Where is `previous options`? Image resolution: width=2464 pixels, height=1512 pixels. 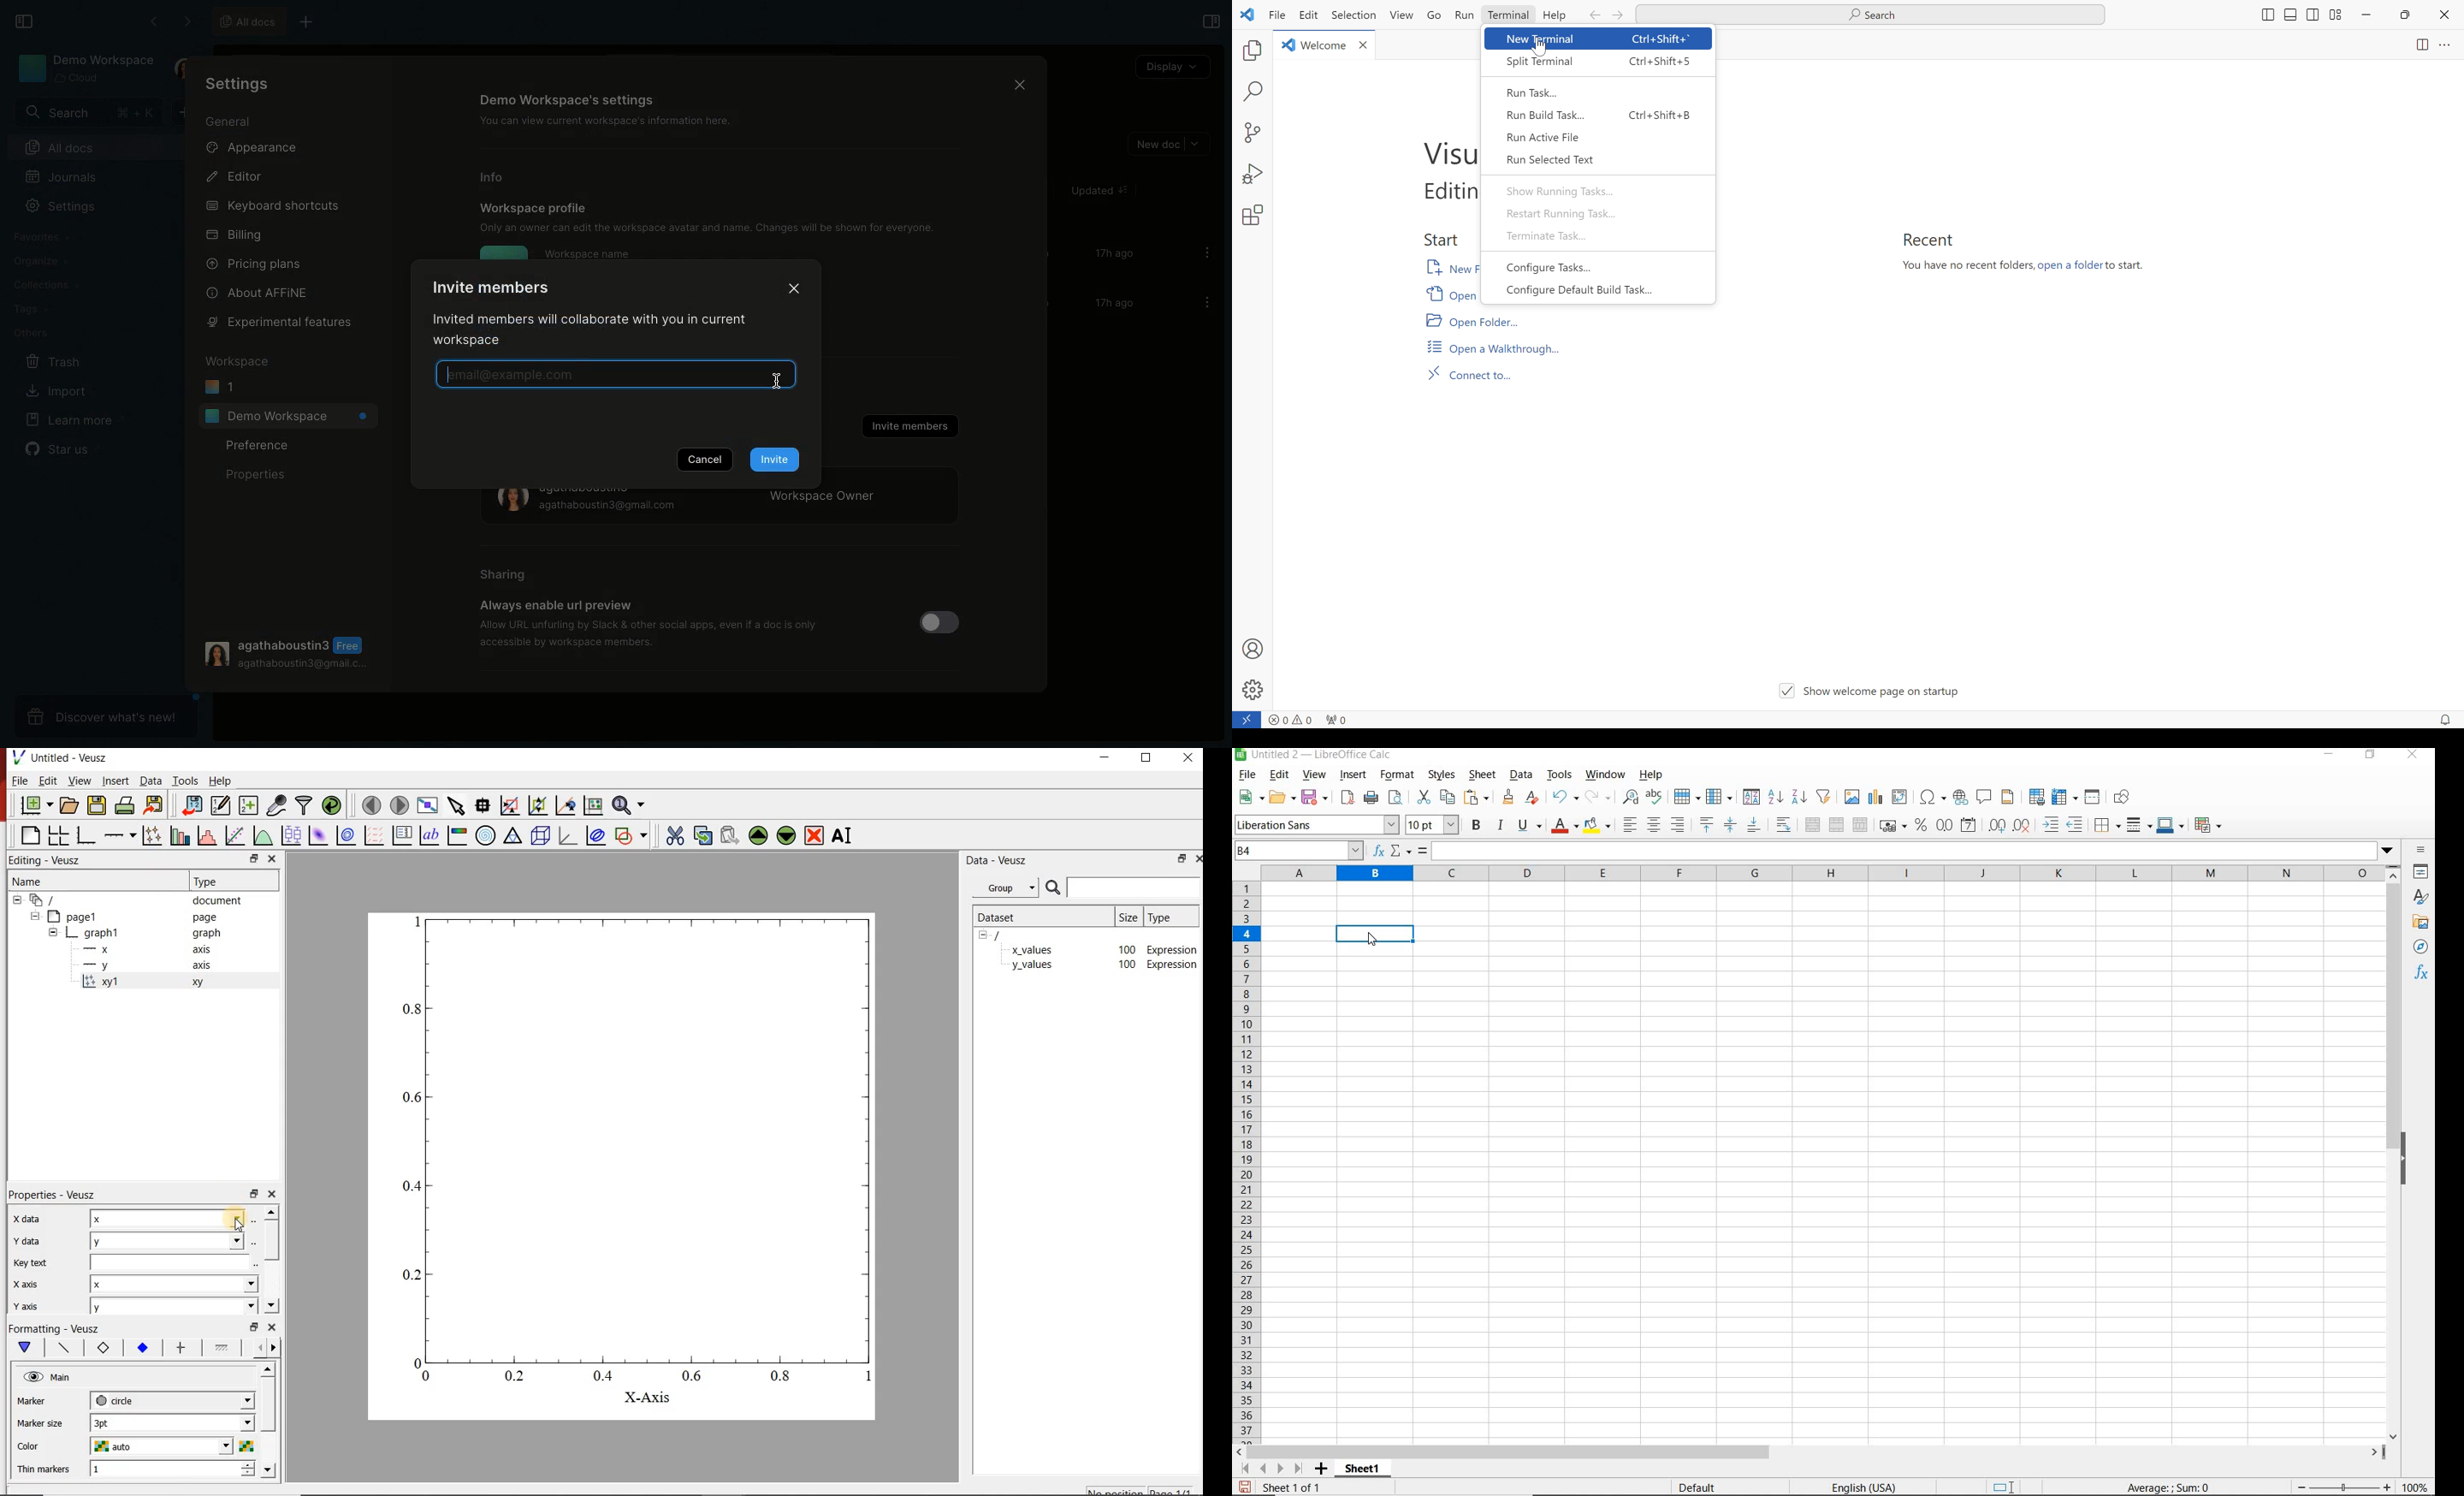 previous options is located at coordinates (257, 1348).